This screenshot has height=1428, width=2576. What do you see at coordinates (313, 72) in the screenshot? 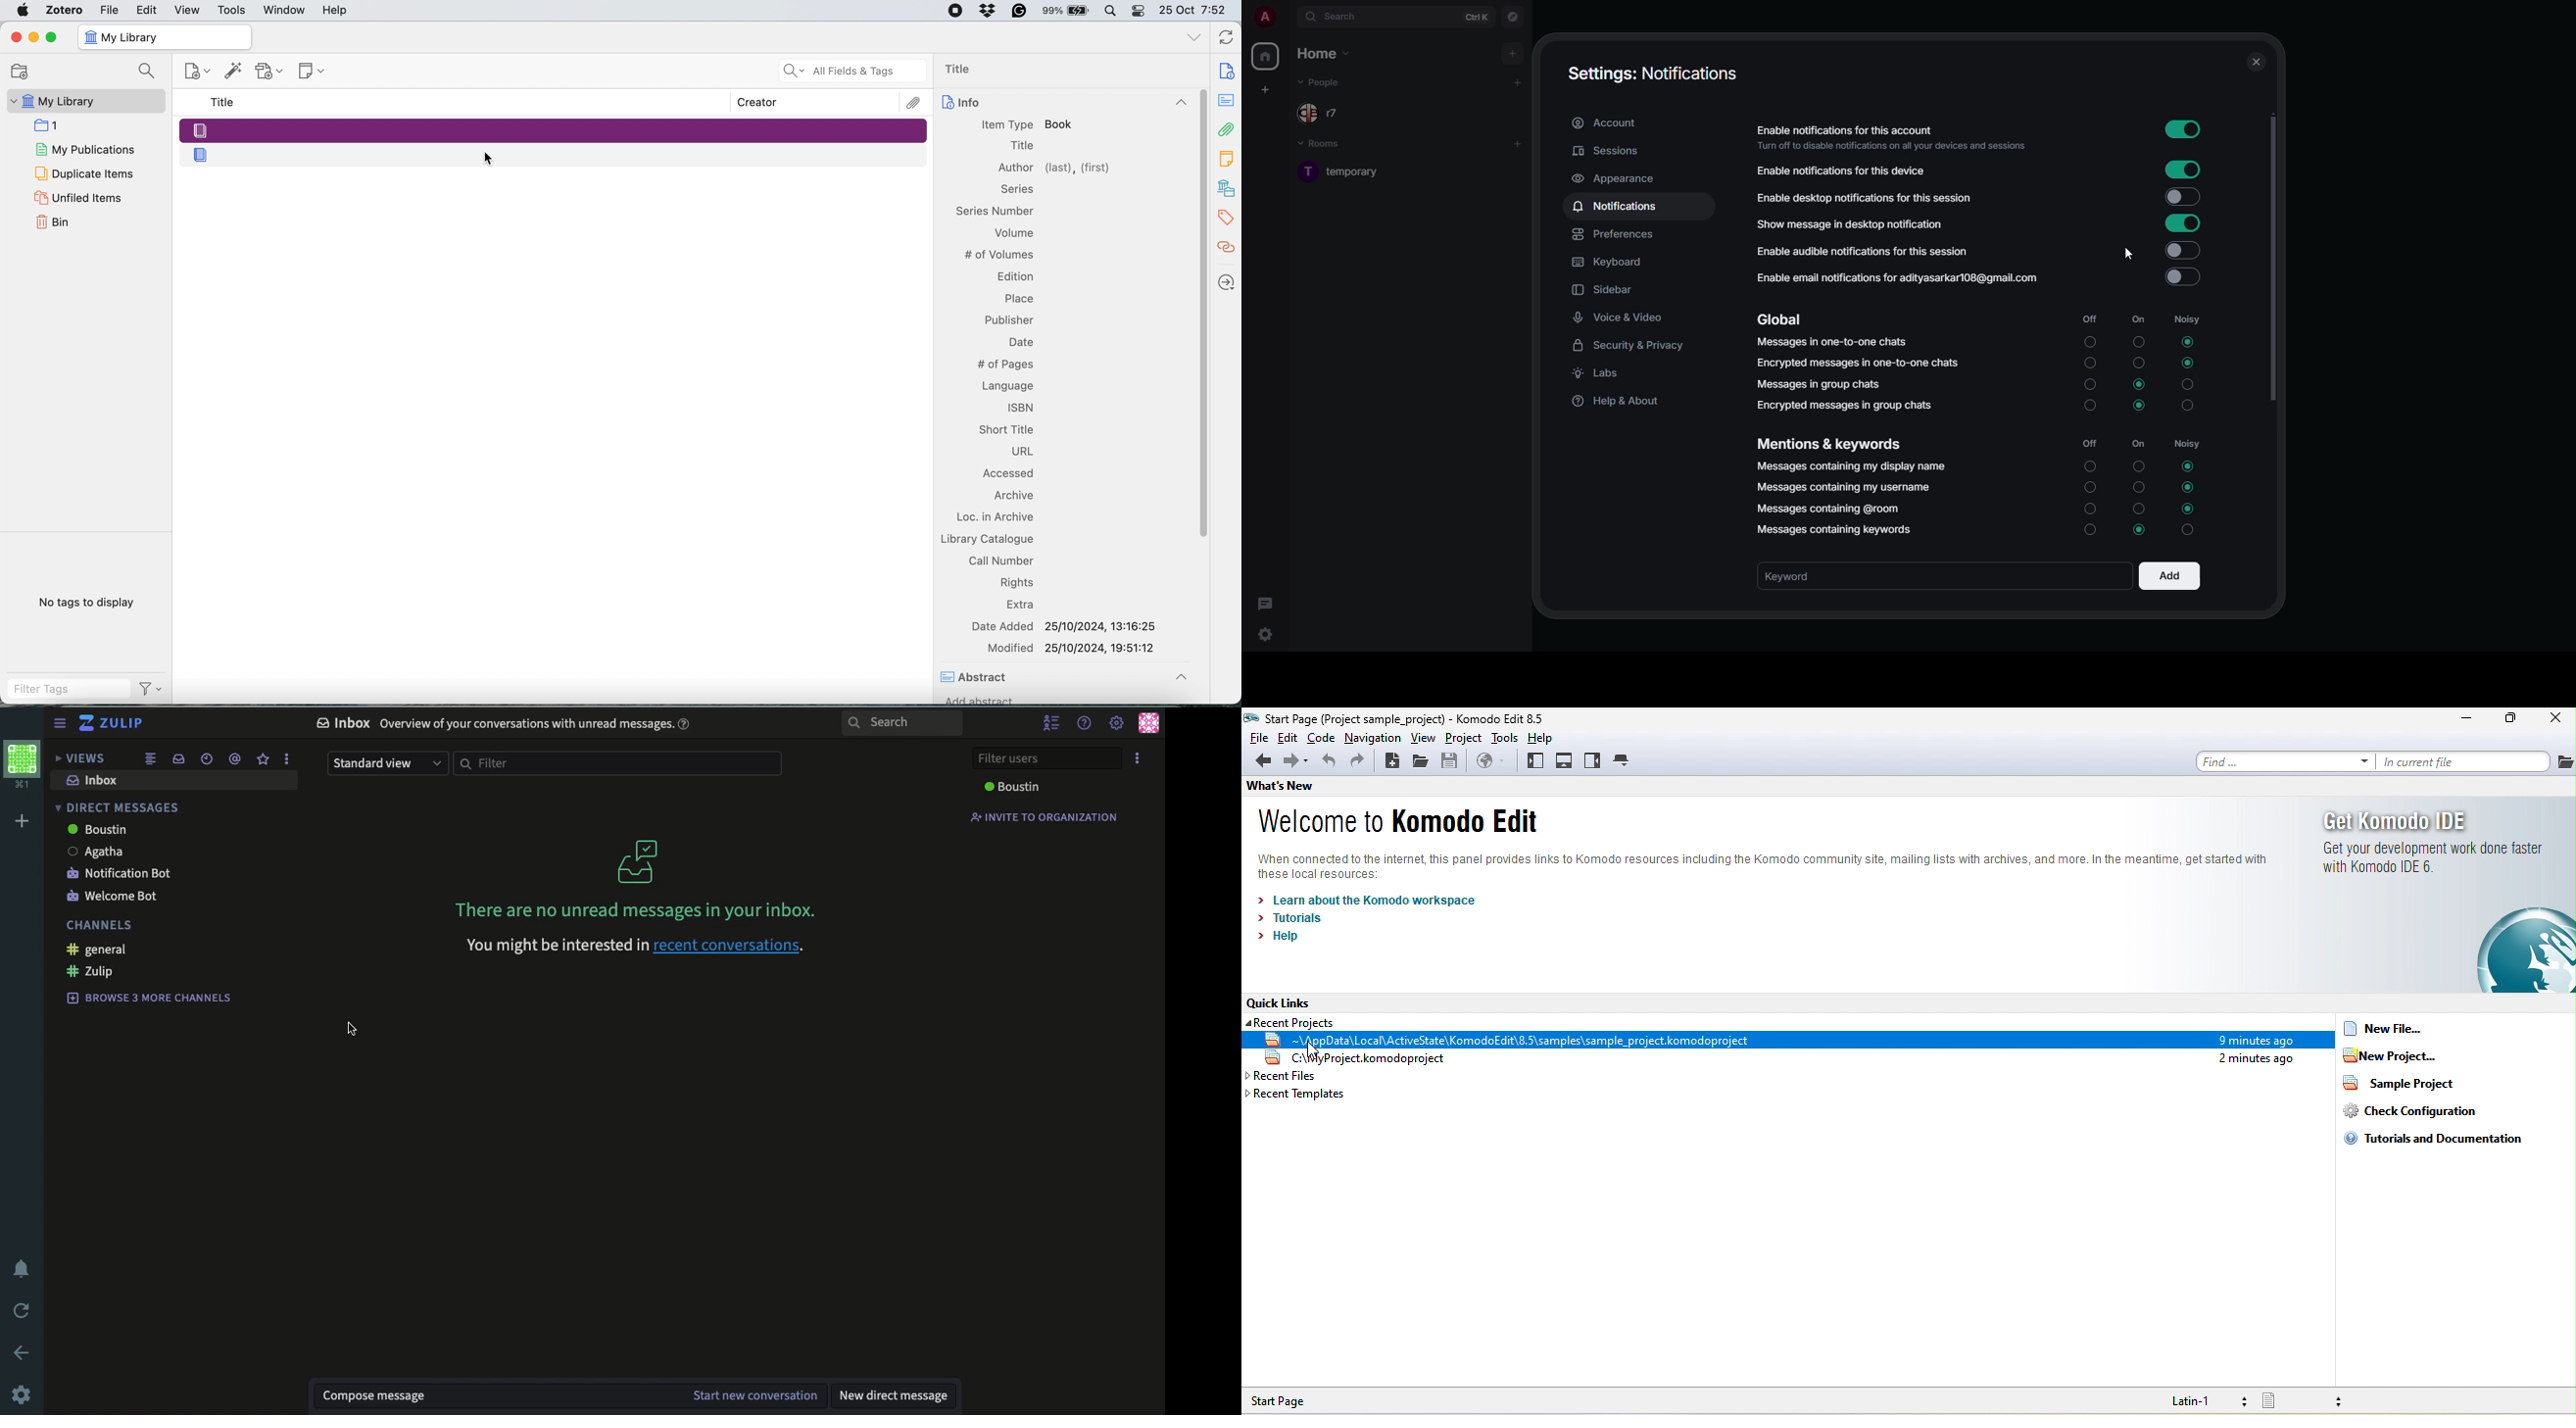
I see `New Note` at bounding box center [313, 72].